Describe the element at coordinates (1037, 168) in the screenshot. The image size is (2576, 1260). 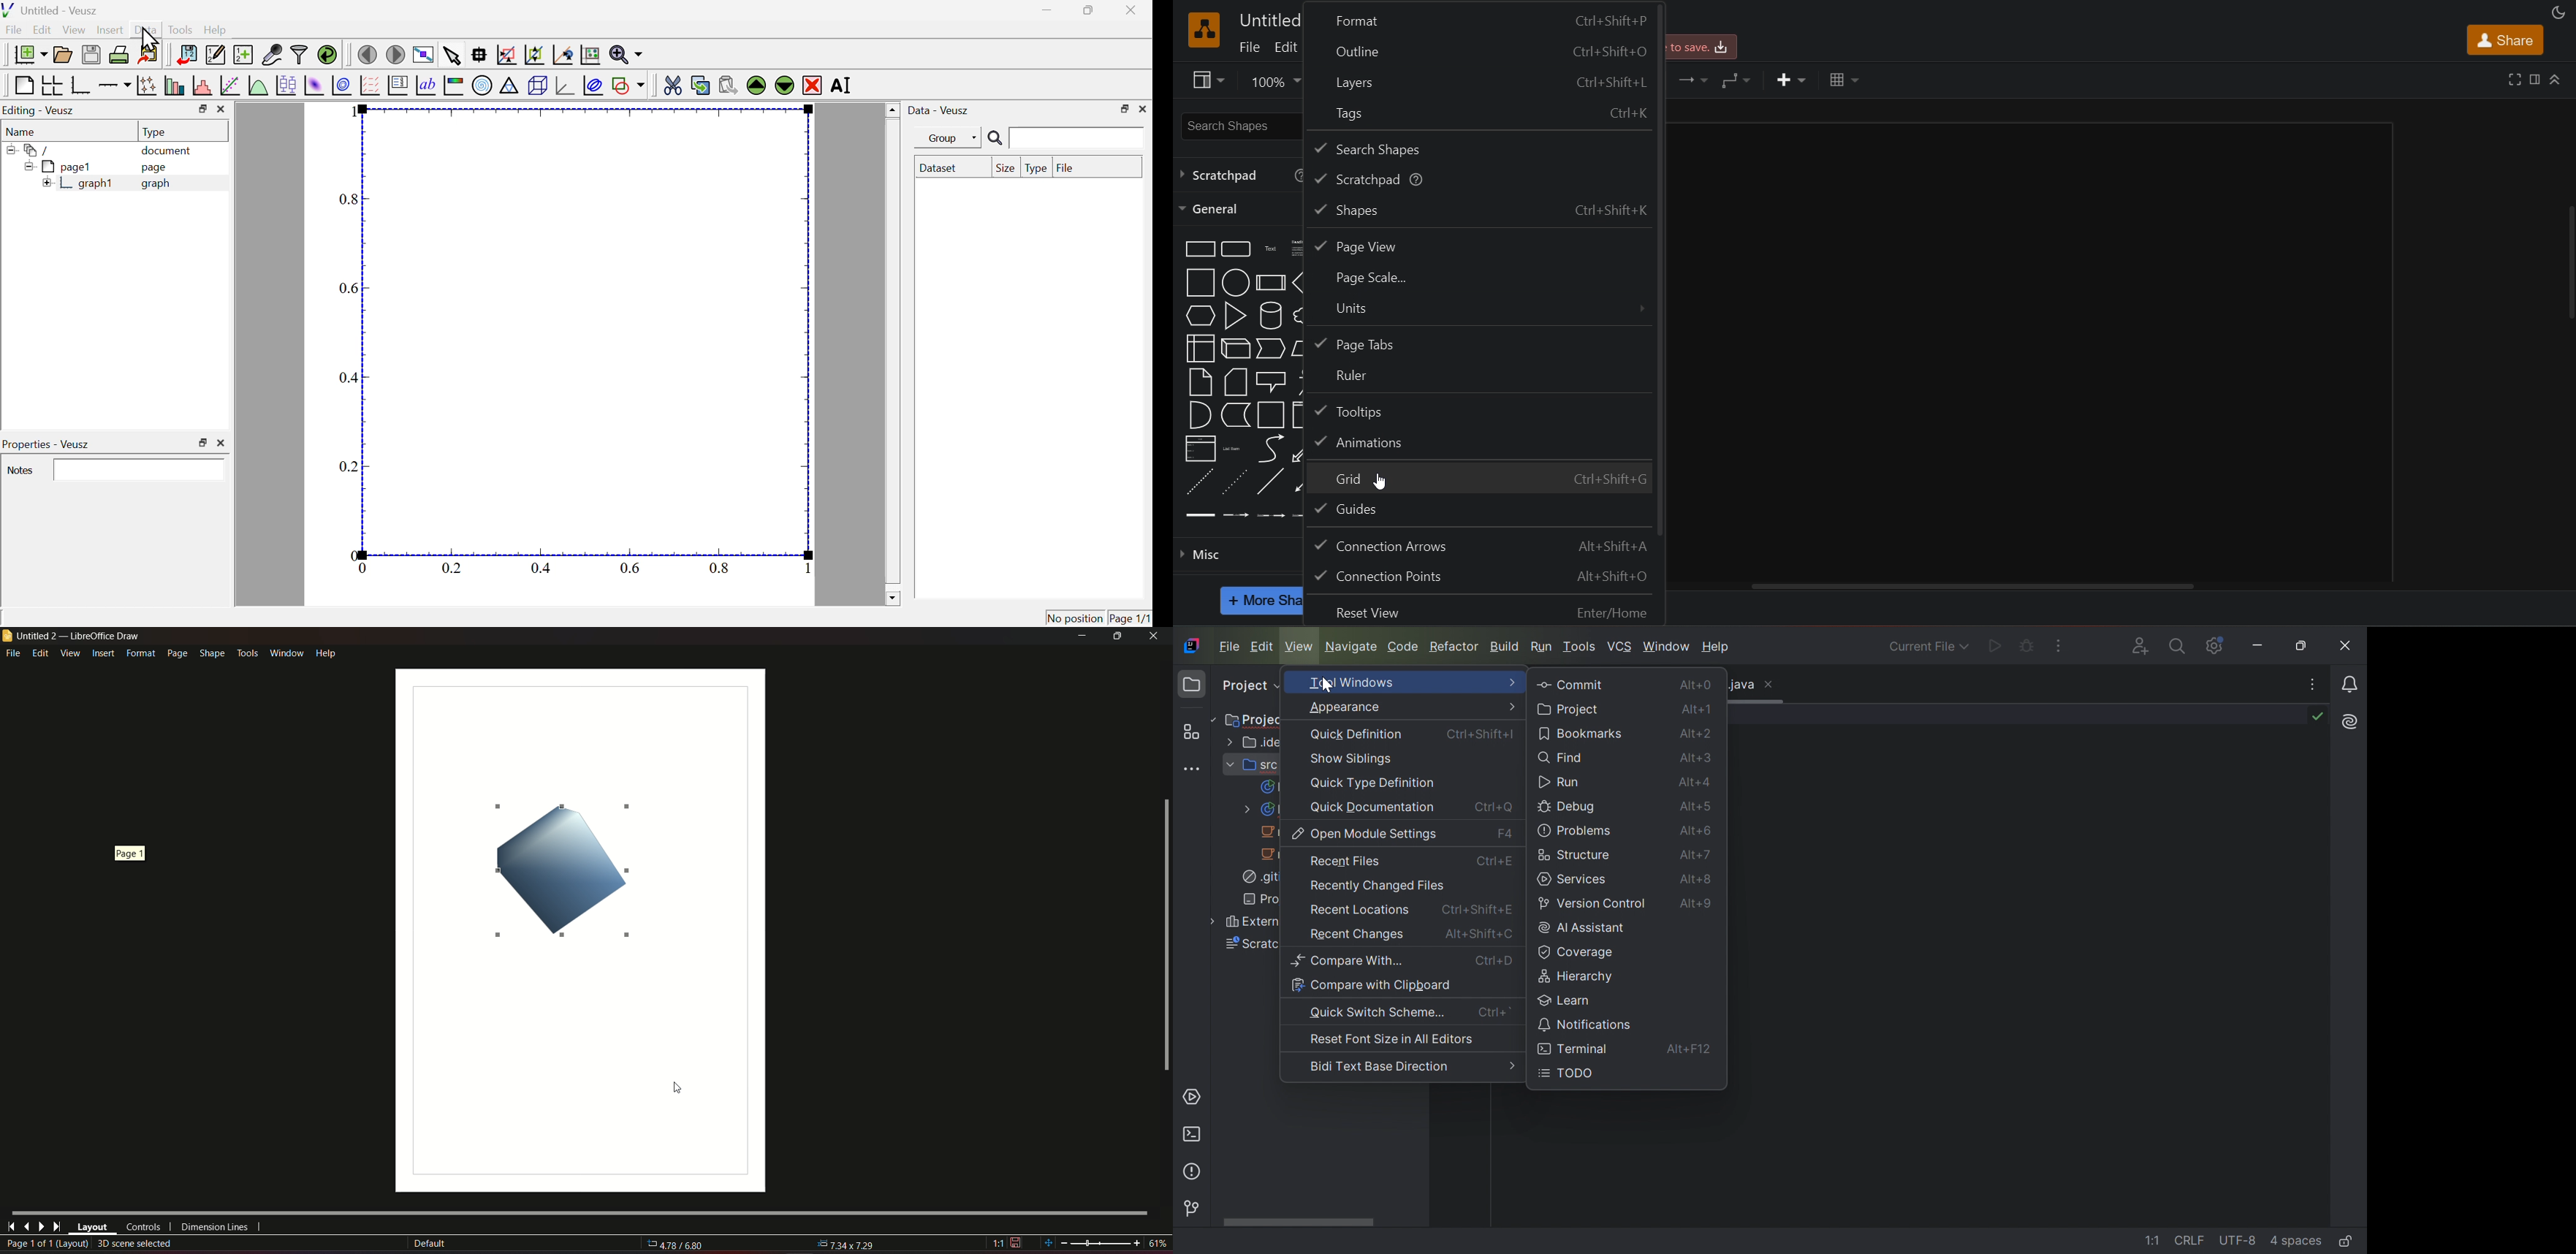
I see `type` at that location.